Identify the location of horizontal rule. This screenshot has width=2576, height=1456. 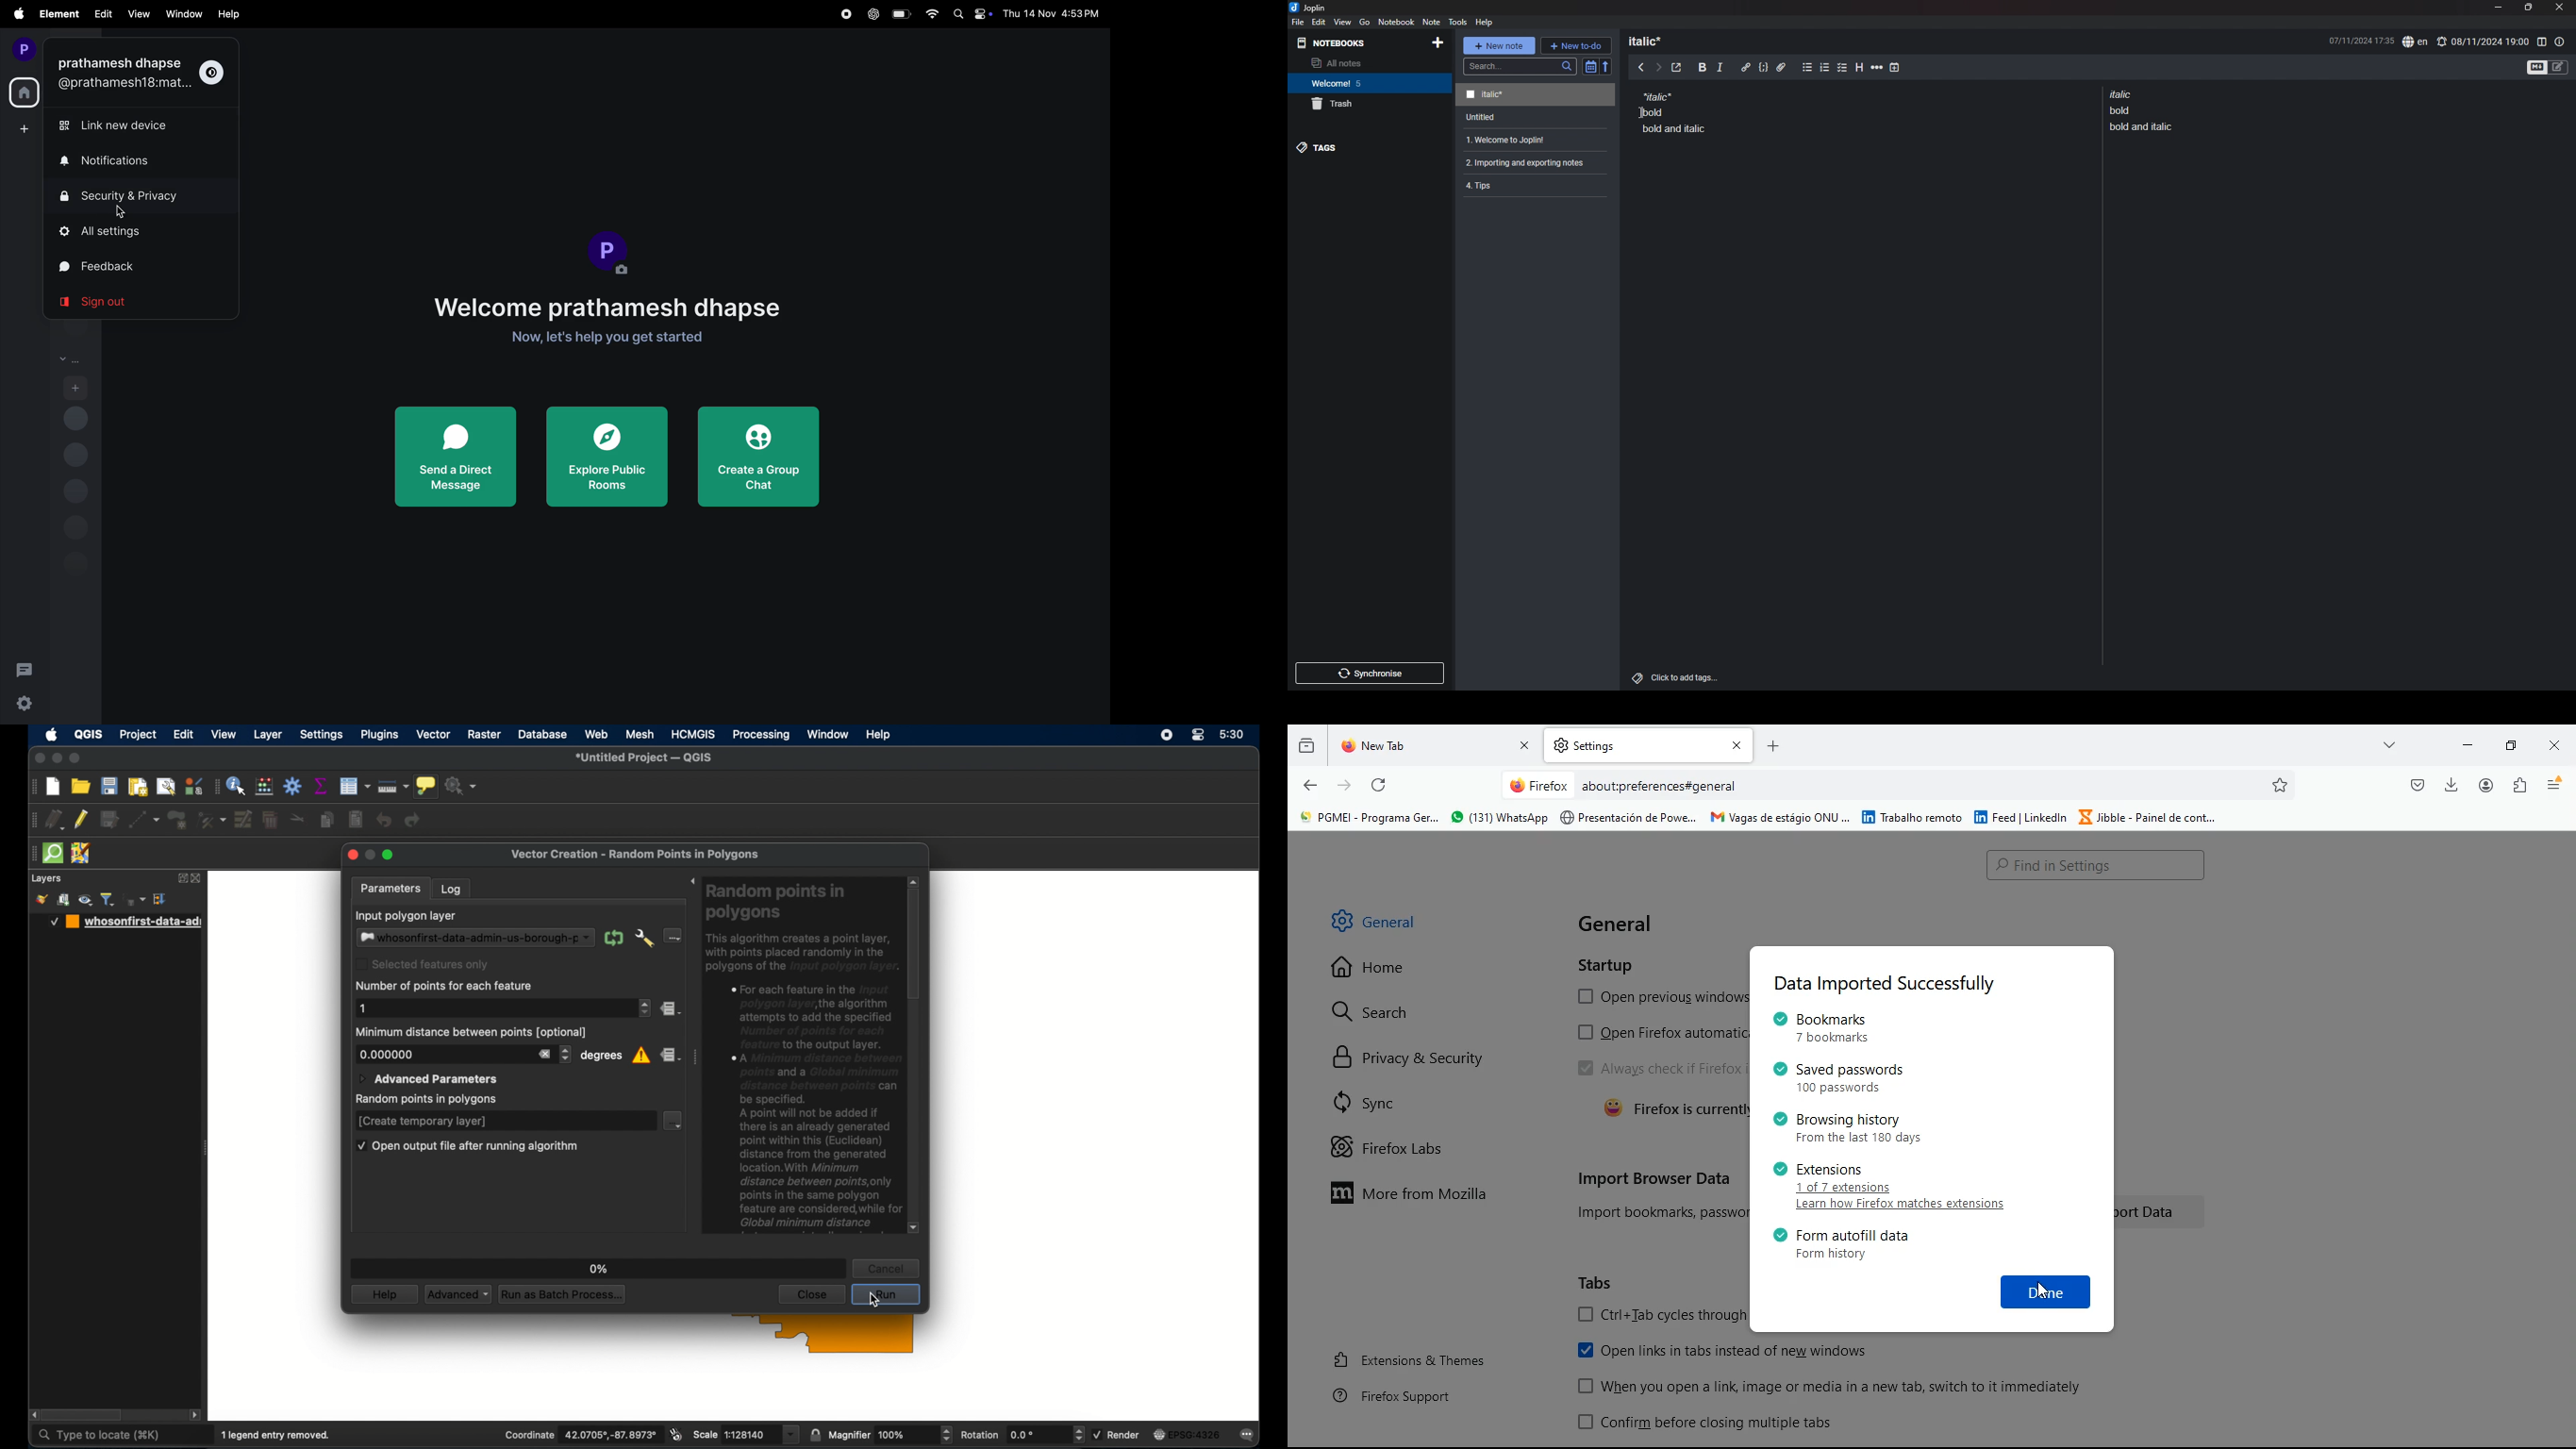
(1877, 69).